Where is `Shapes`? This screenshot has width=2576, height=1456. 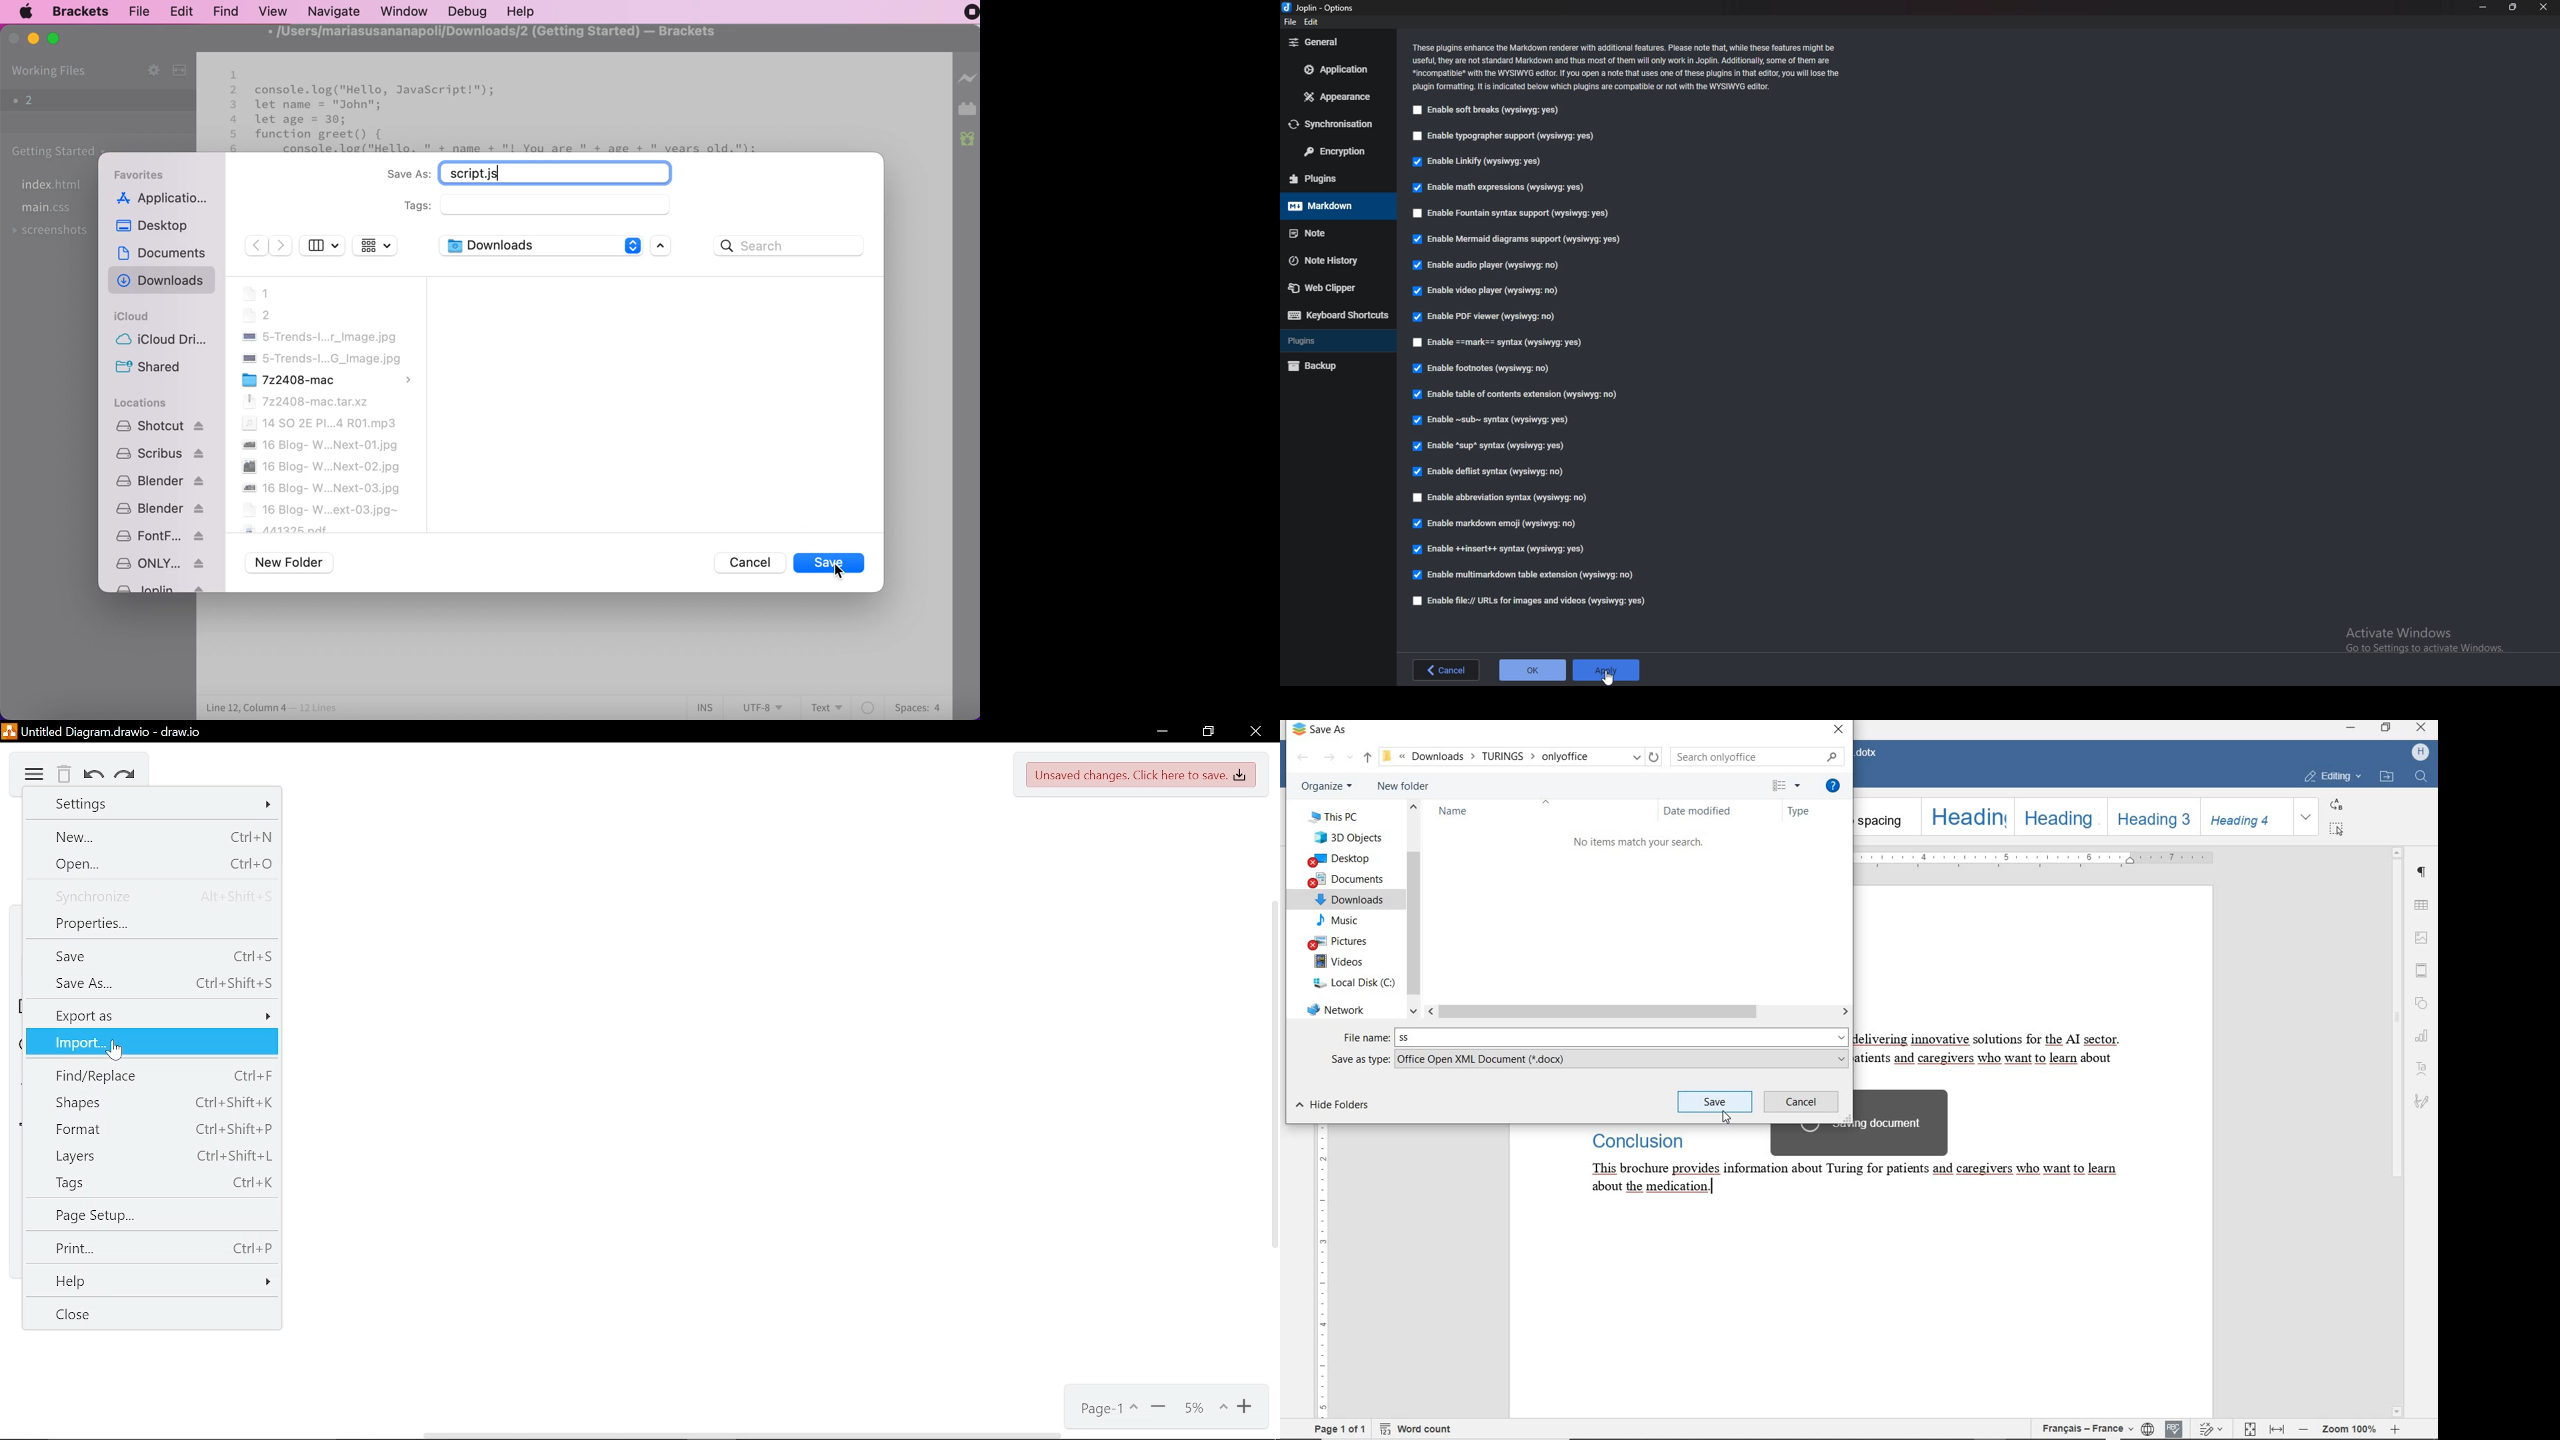
Shapes is located at coordinates (153, 1103).